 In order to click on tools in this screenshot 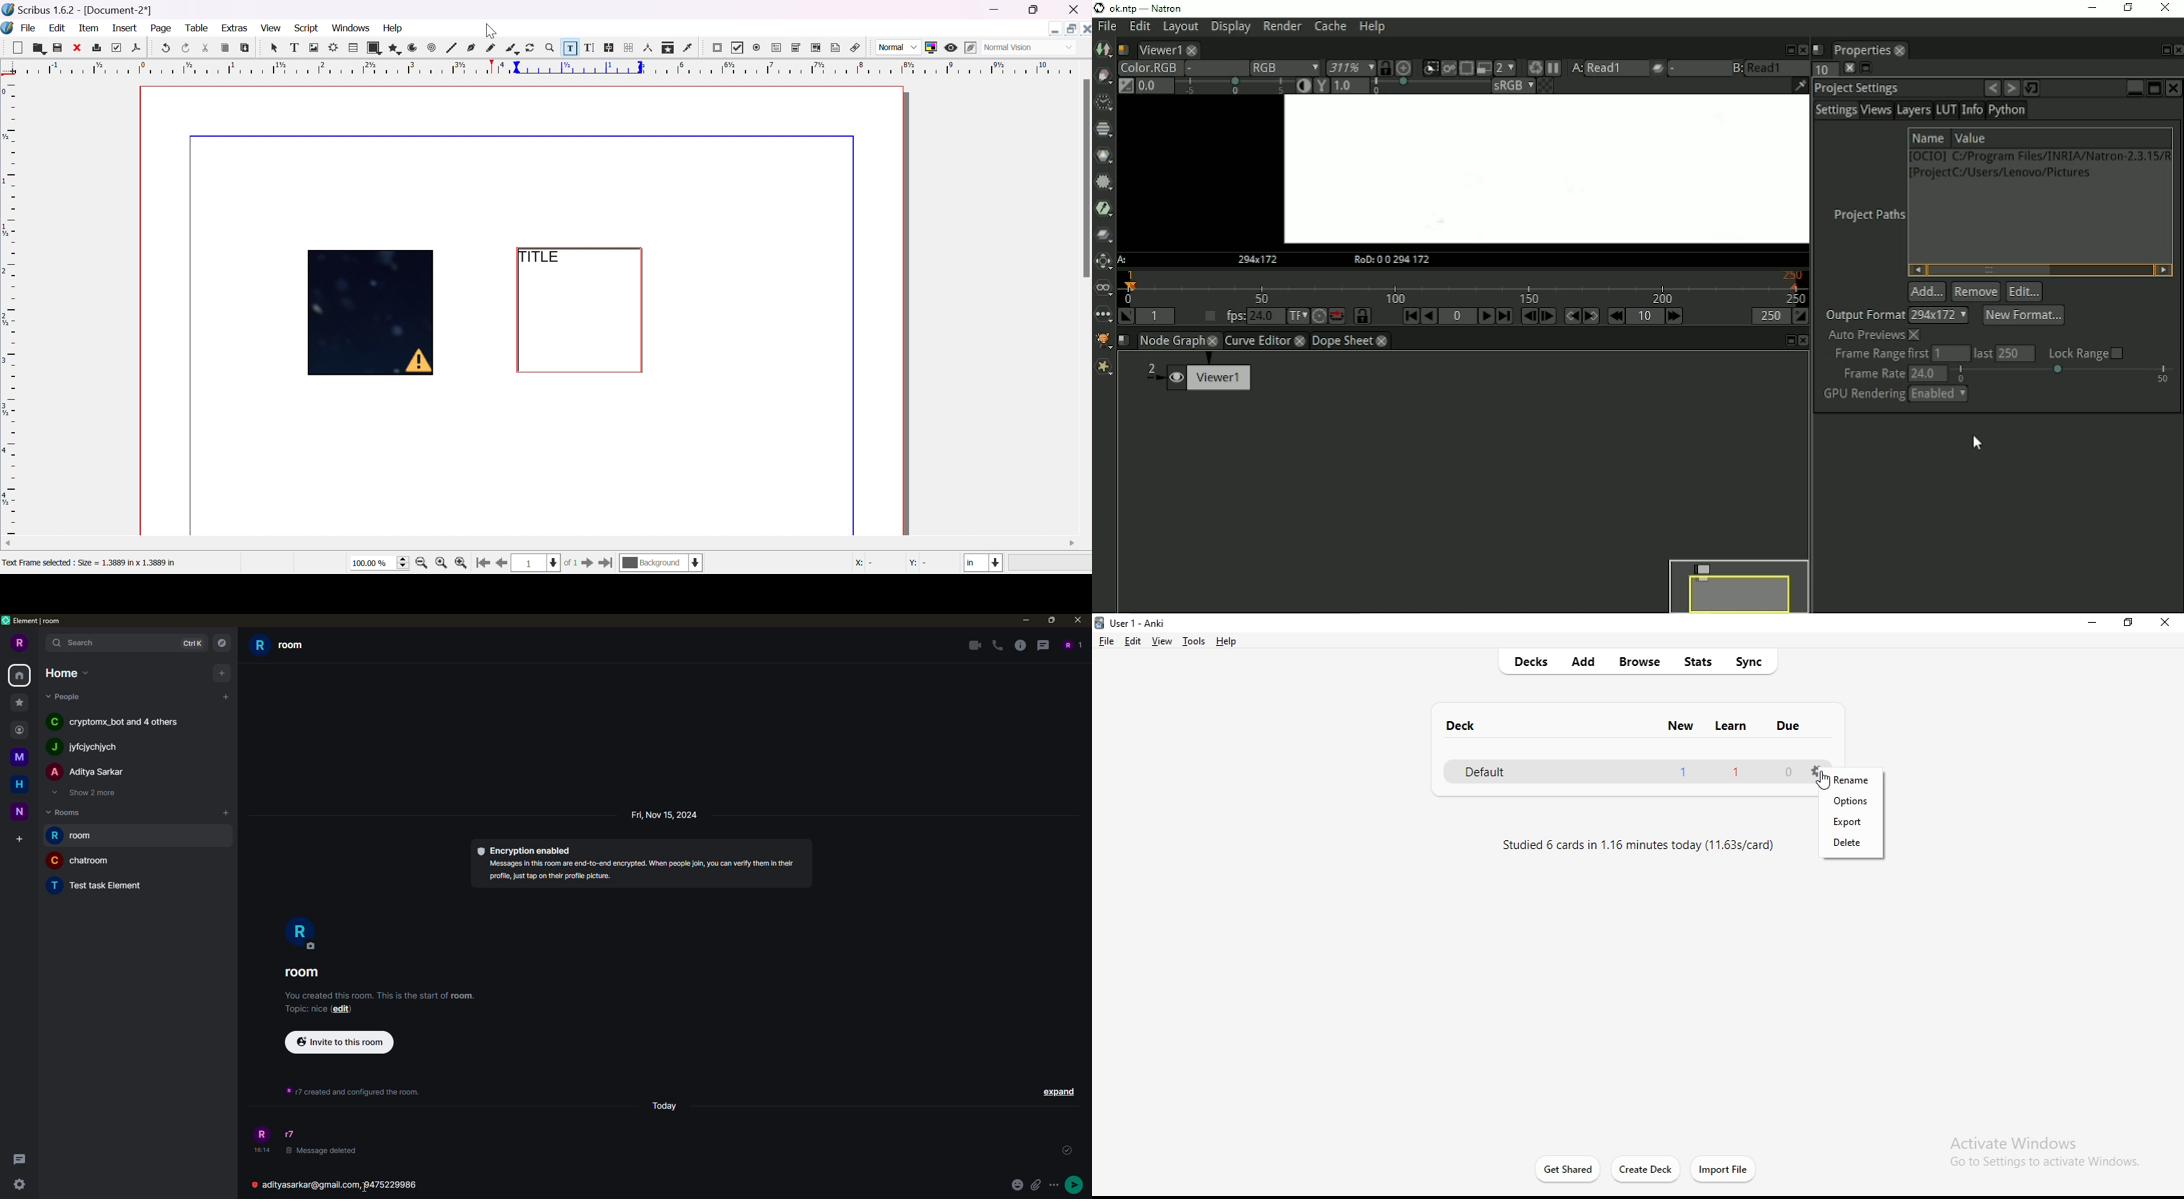, I will do `click(1192, 640)`.